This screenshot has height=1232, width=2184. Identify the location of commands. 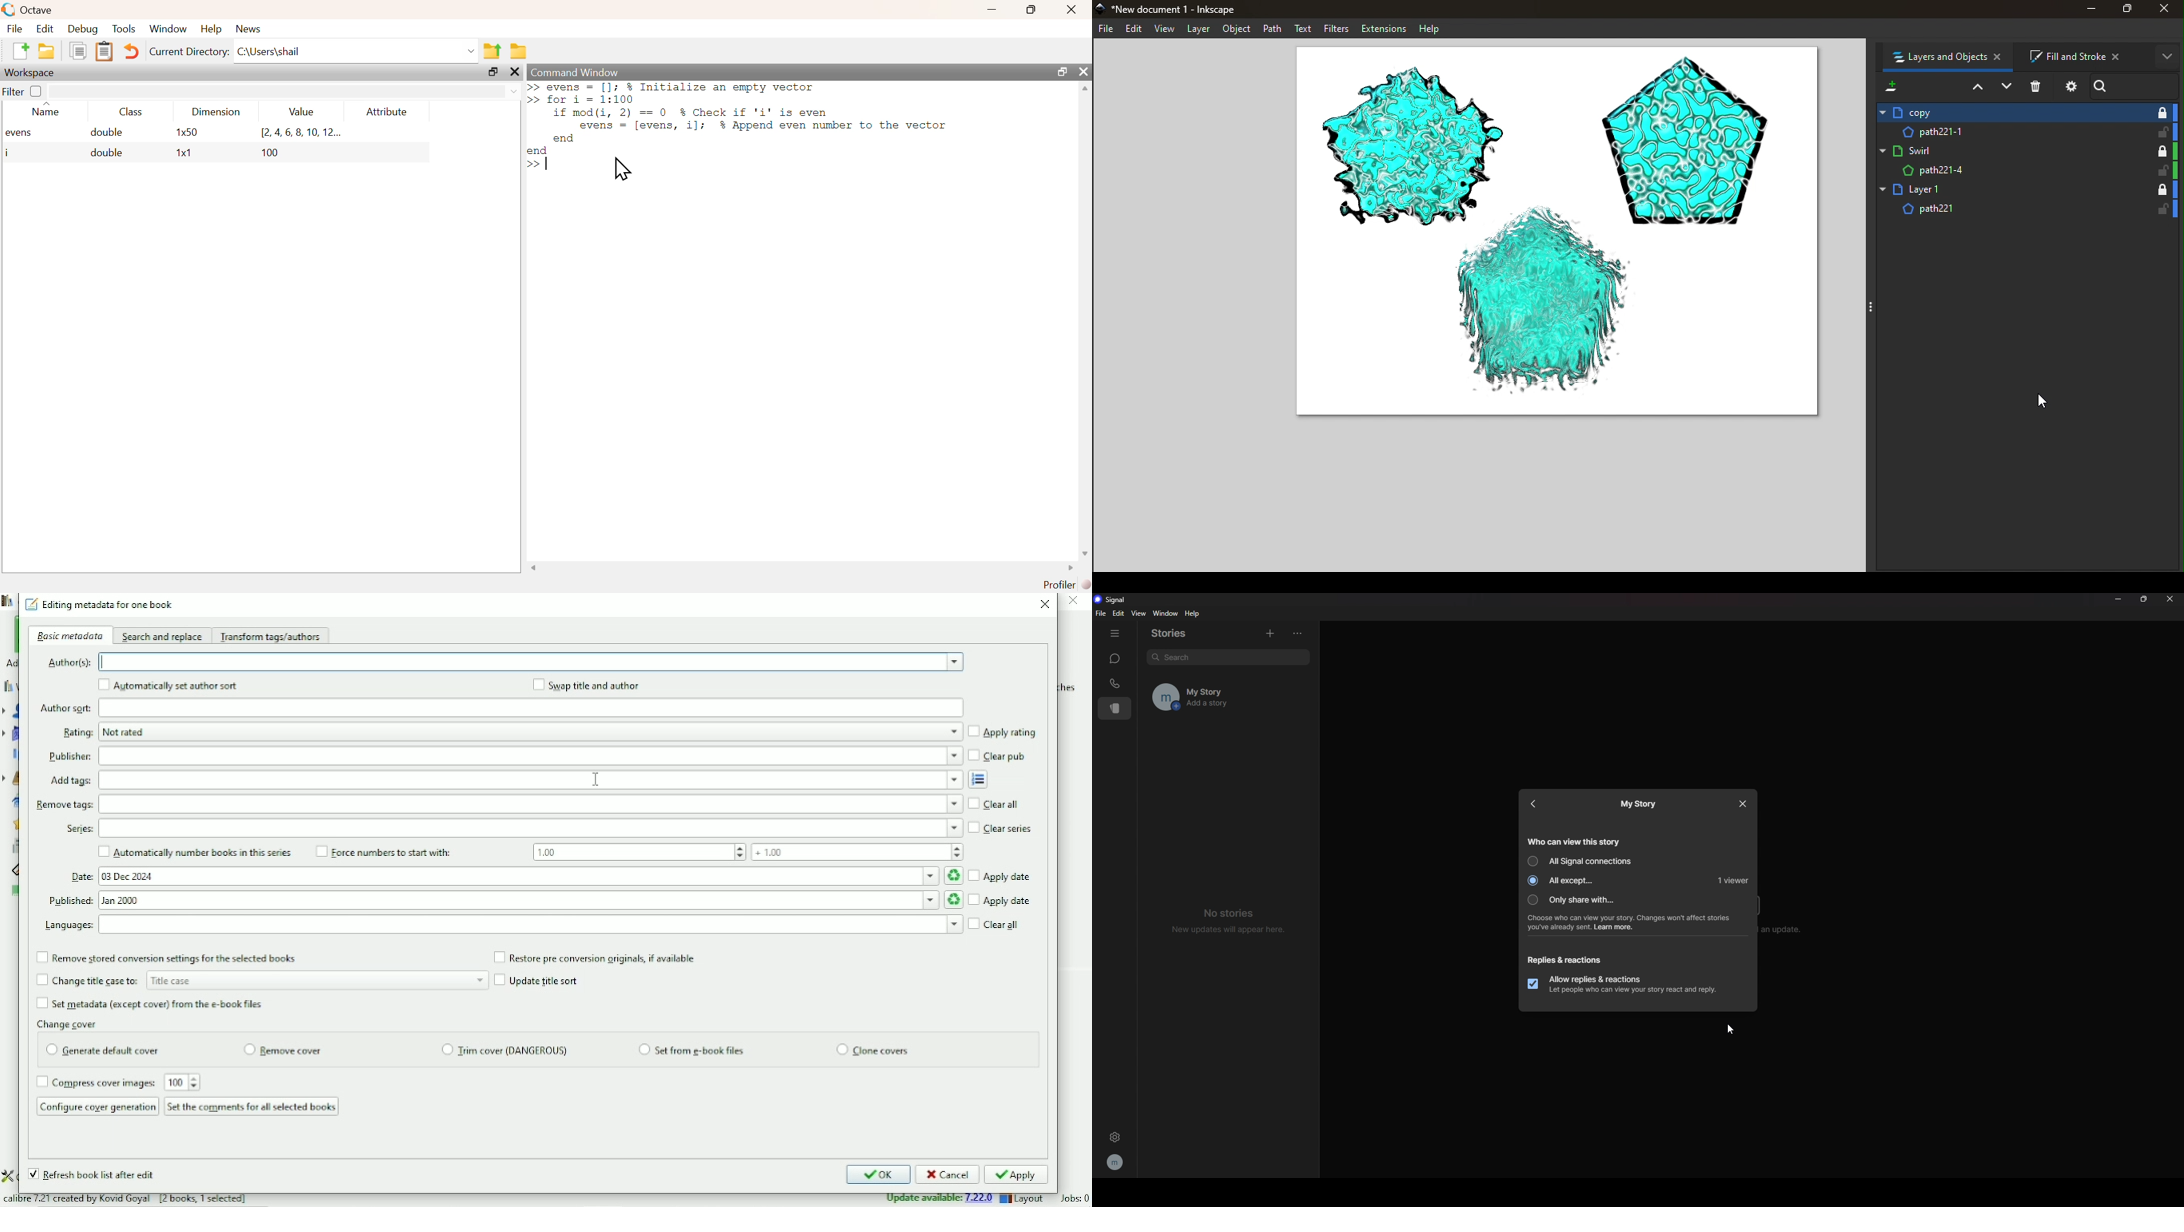
(739, 152).